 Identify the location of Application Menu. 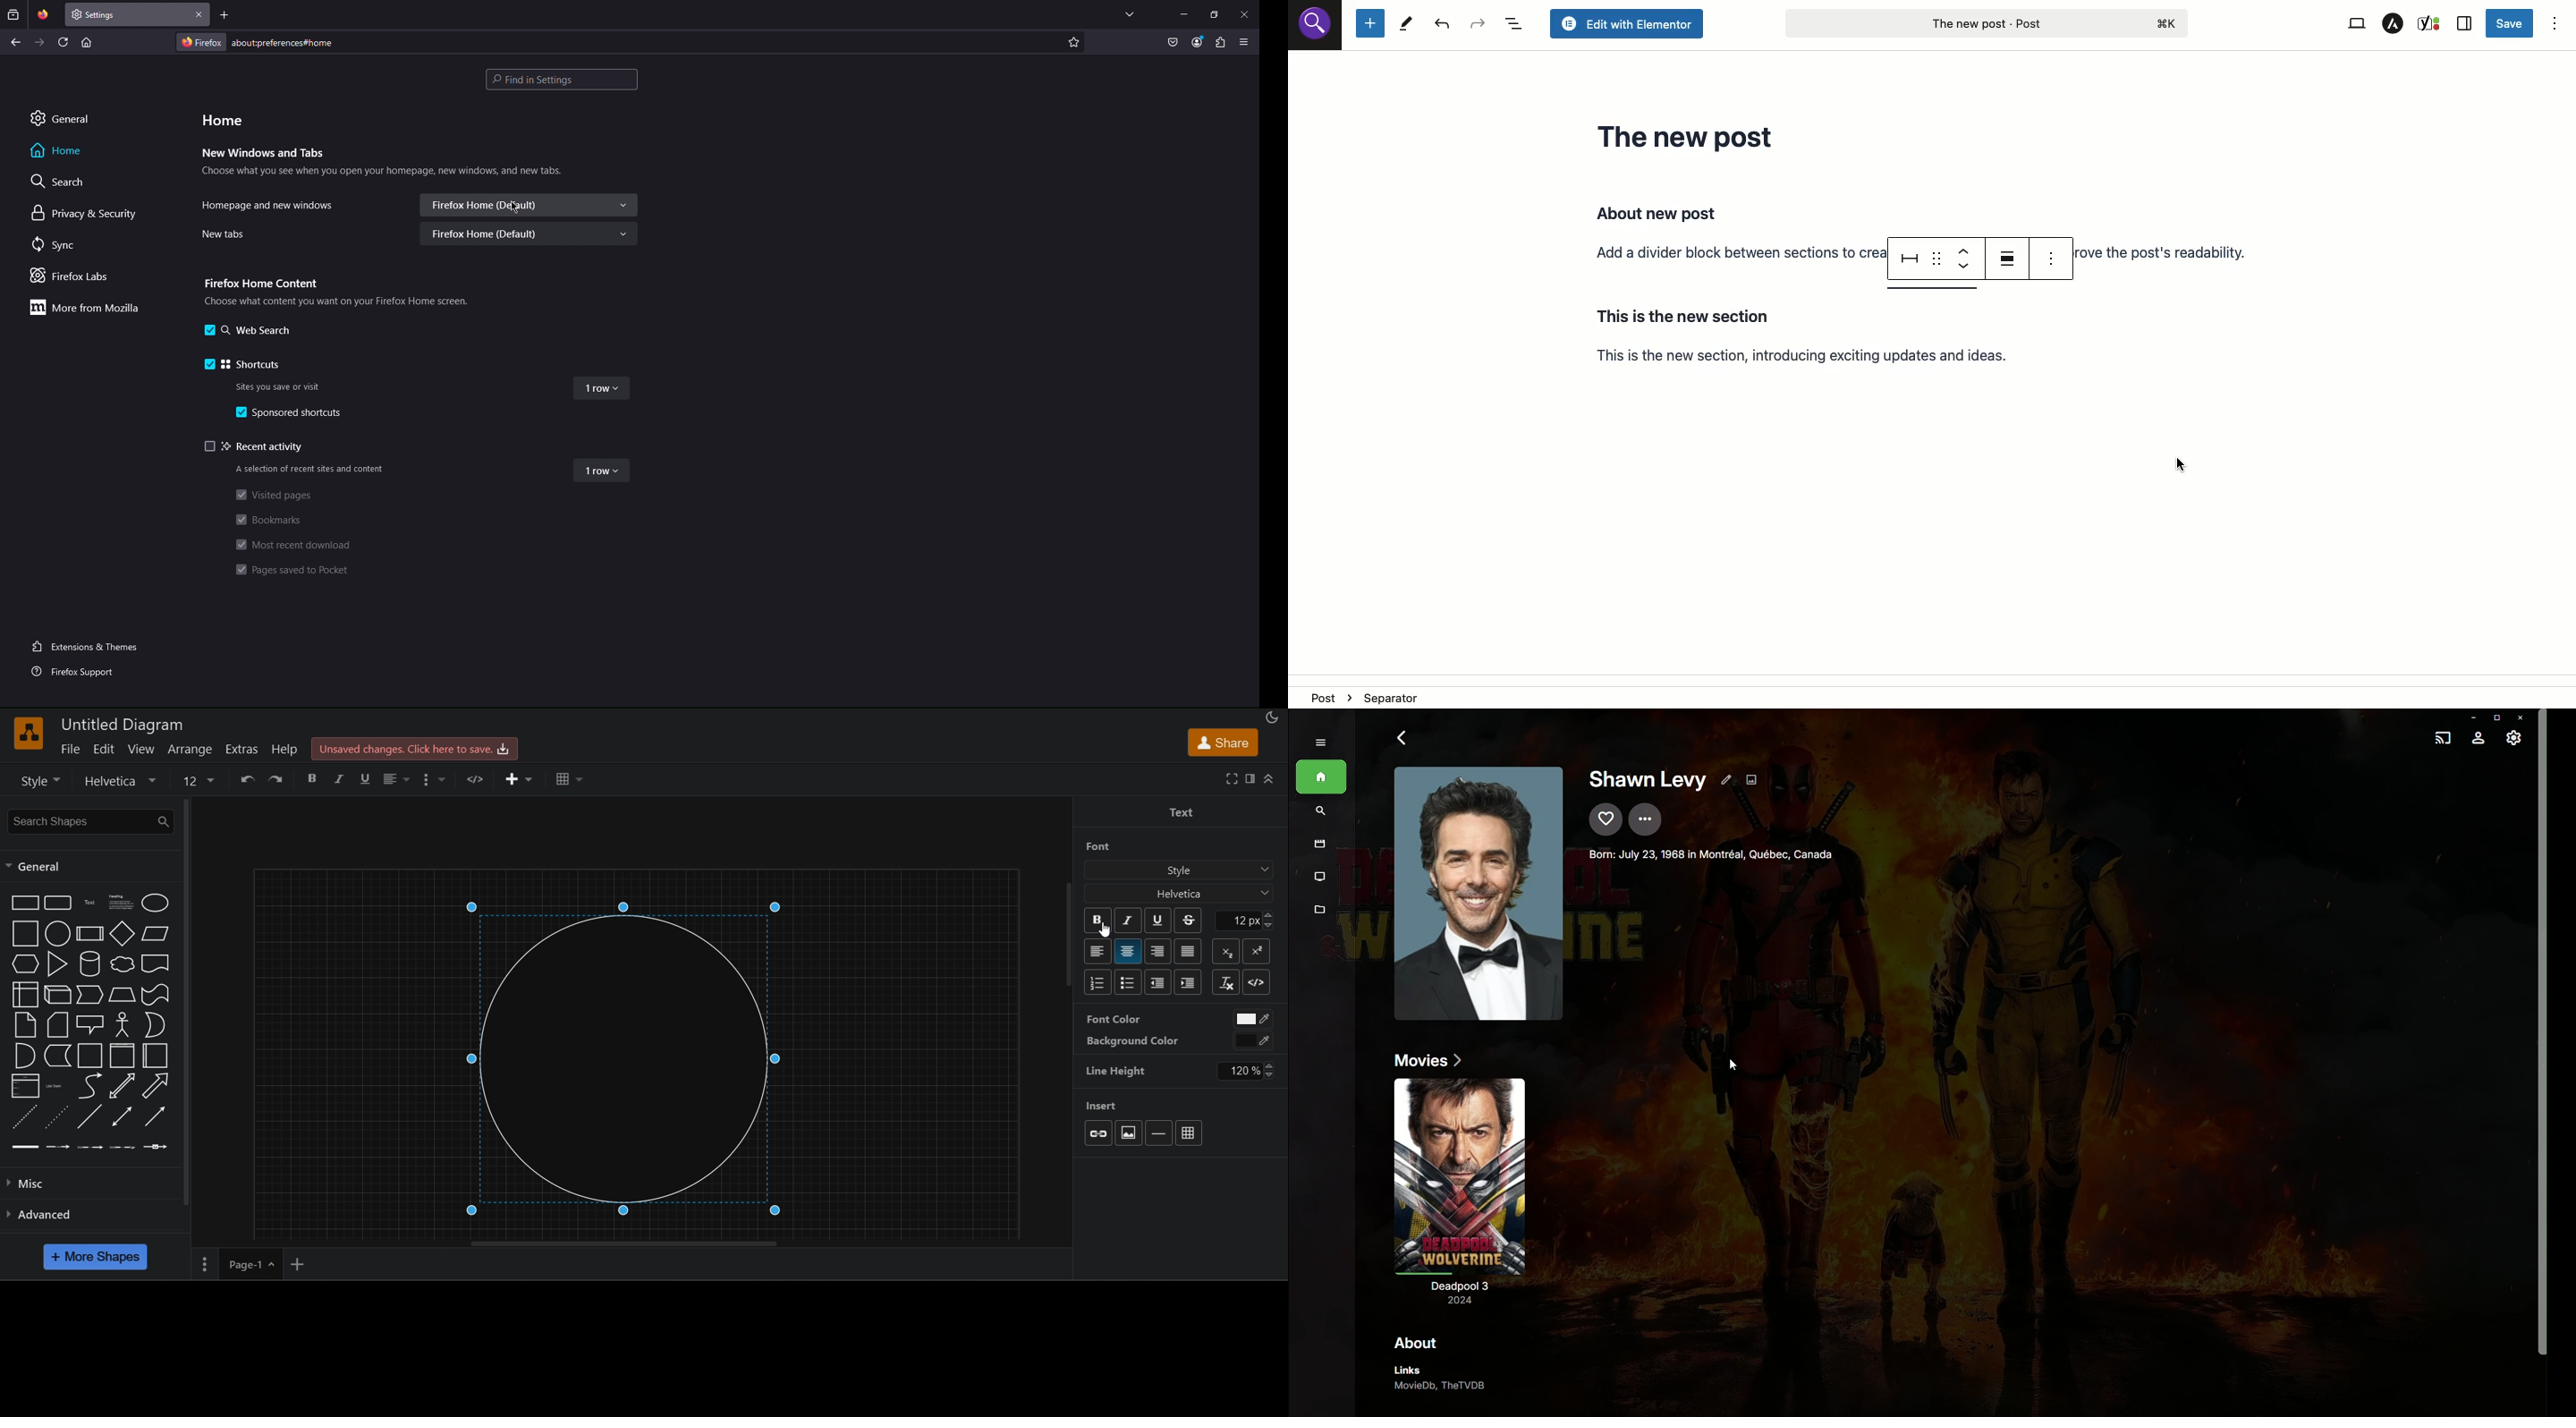
(1244, 43).